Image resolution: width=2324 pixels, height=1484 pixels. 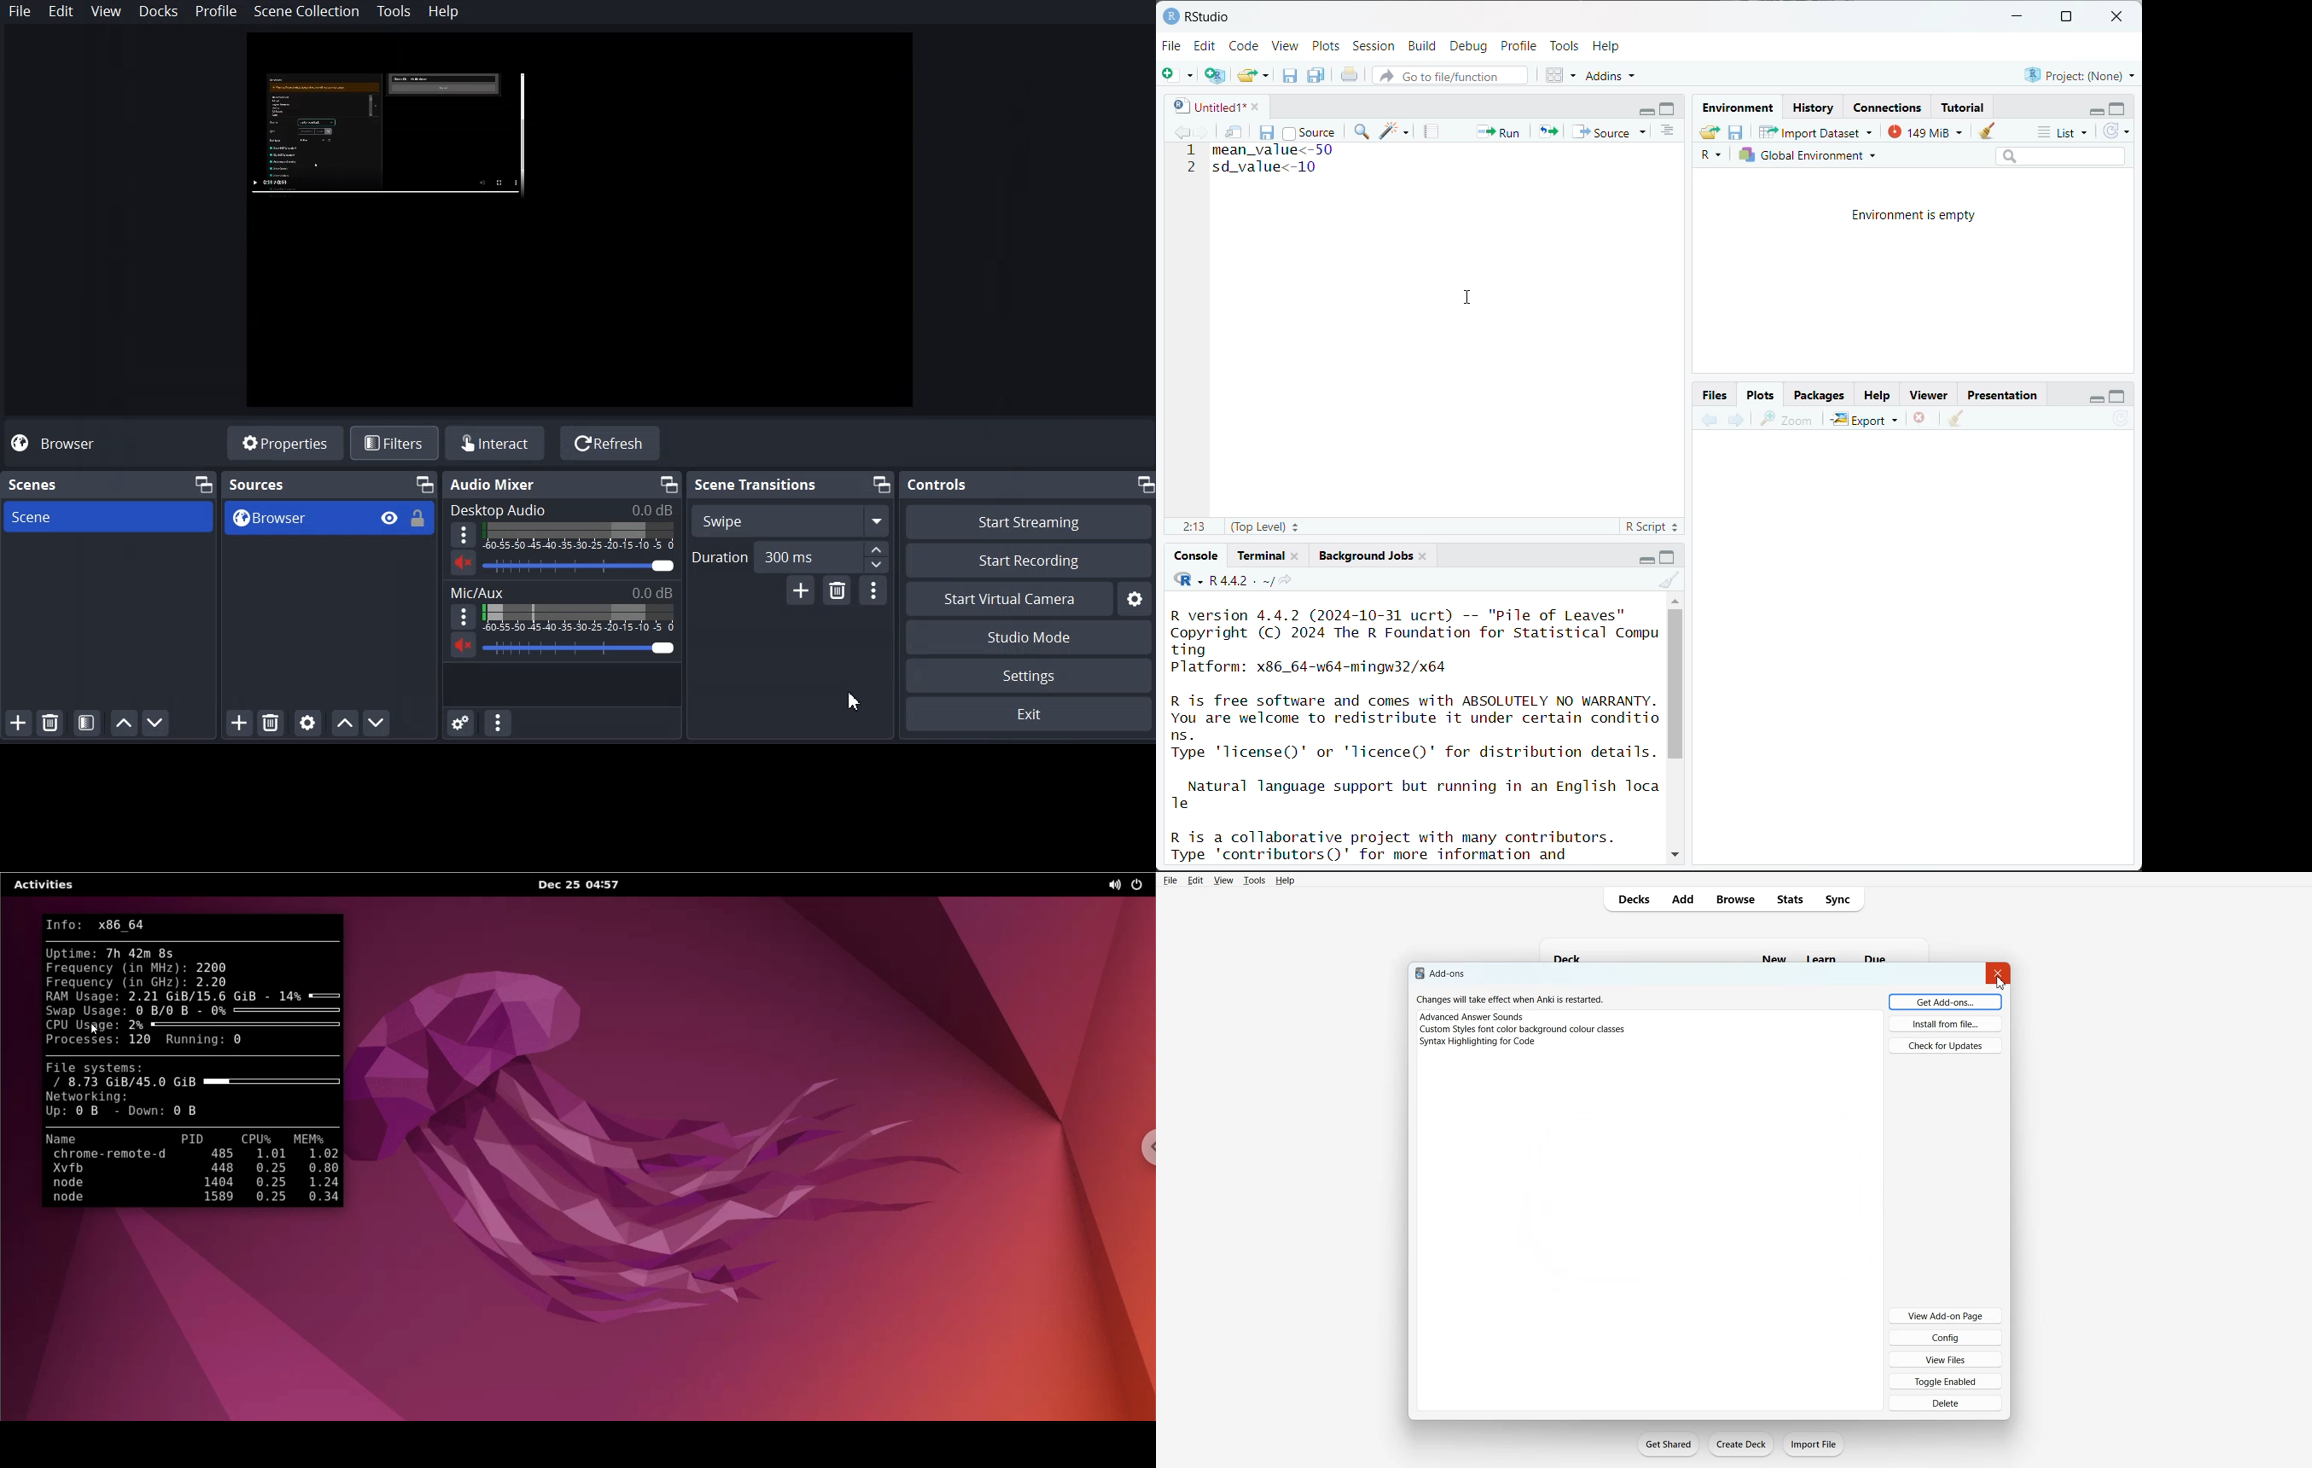 What do you see at coordinates (389, 517) in the screenshot?
I see `Hide` at bounding box center [389, 517].